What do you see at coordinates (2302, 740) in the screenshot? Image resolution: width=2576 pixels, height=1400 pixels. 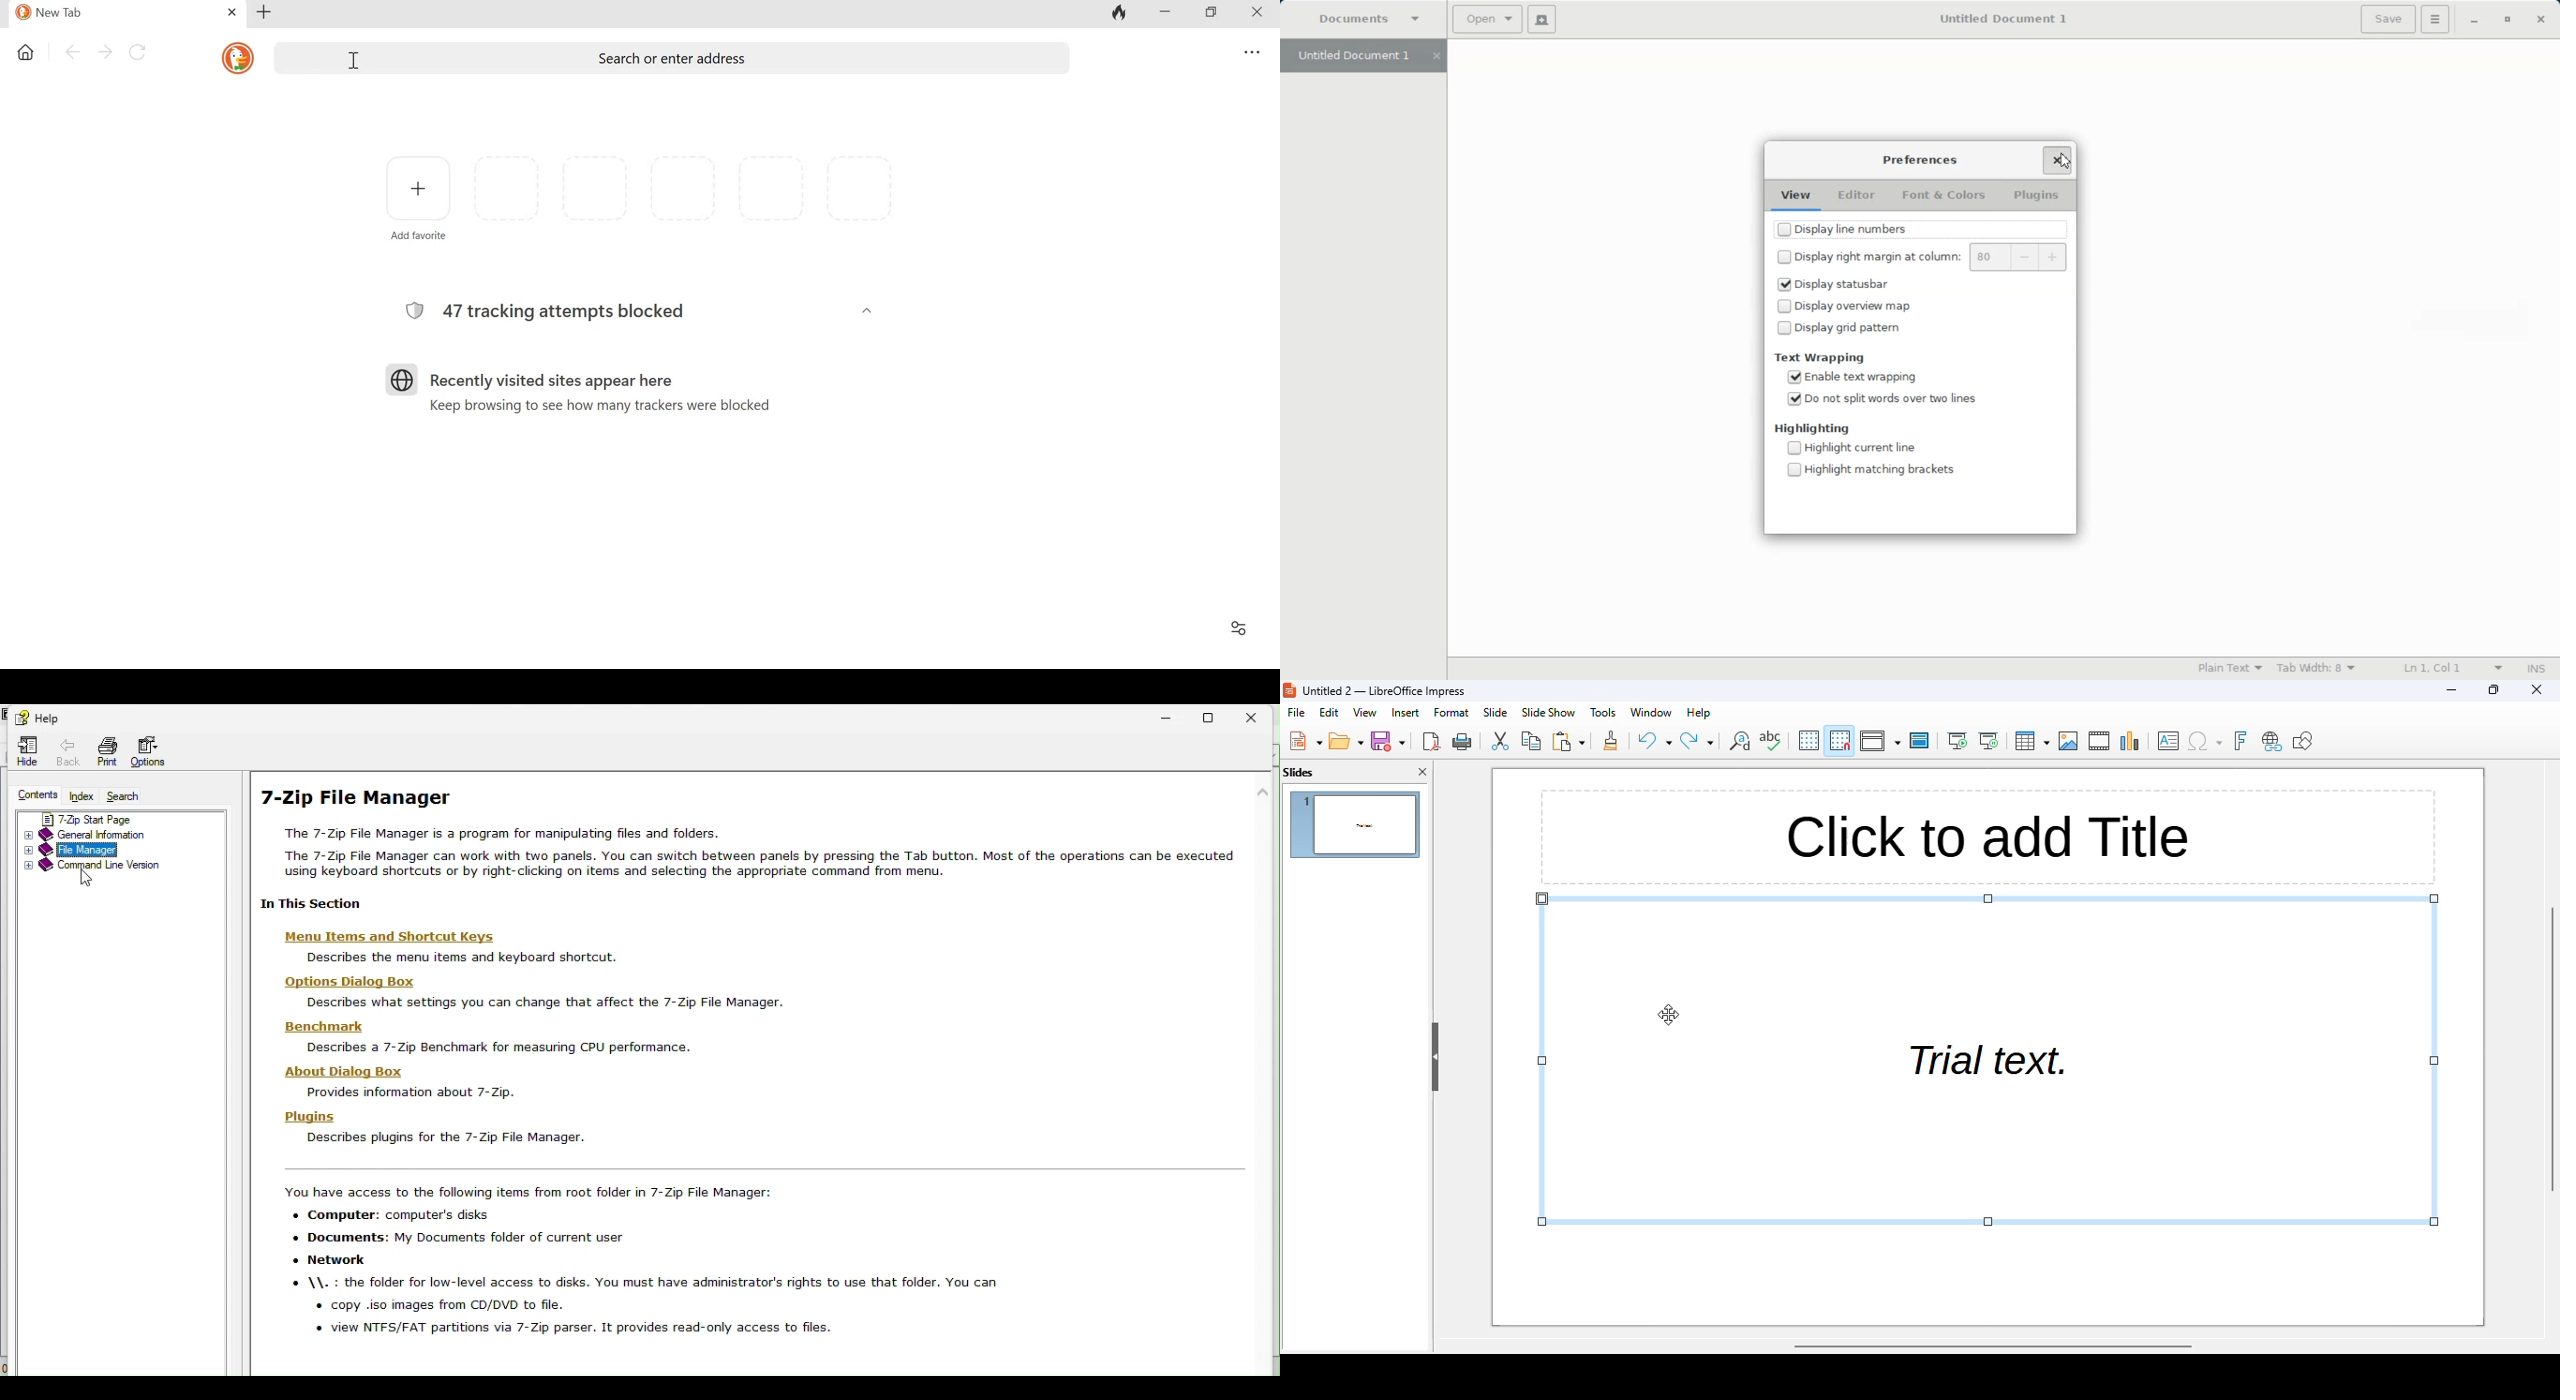 I see `show draw functions` at bounding box center [2302, 740].